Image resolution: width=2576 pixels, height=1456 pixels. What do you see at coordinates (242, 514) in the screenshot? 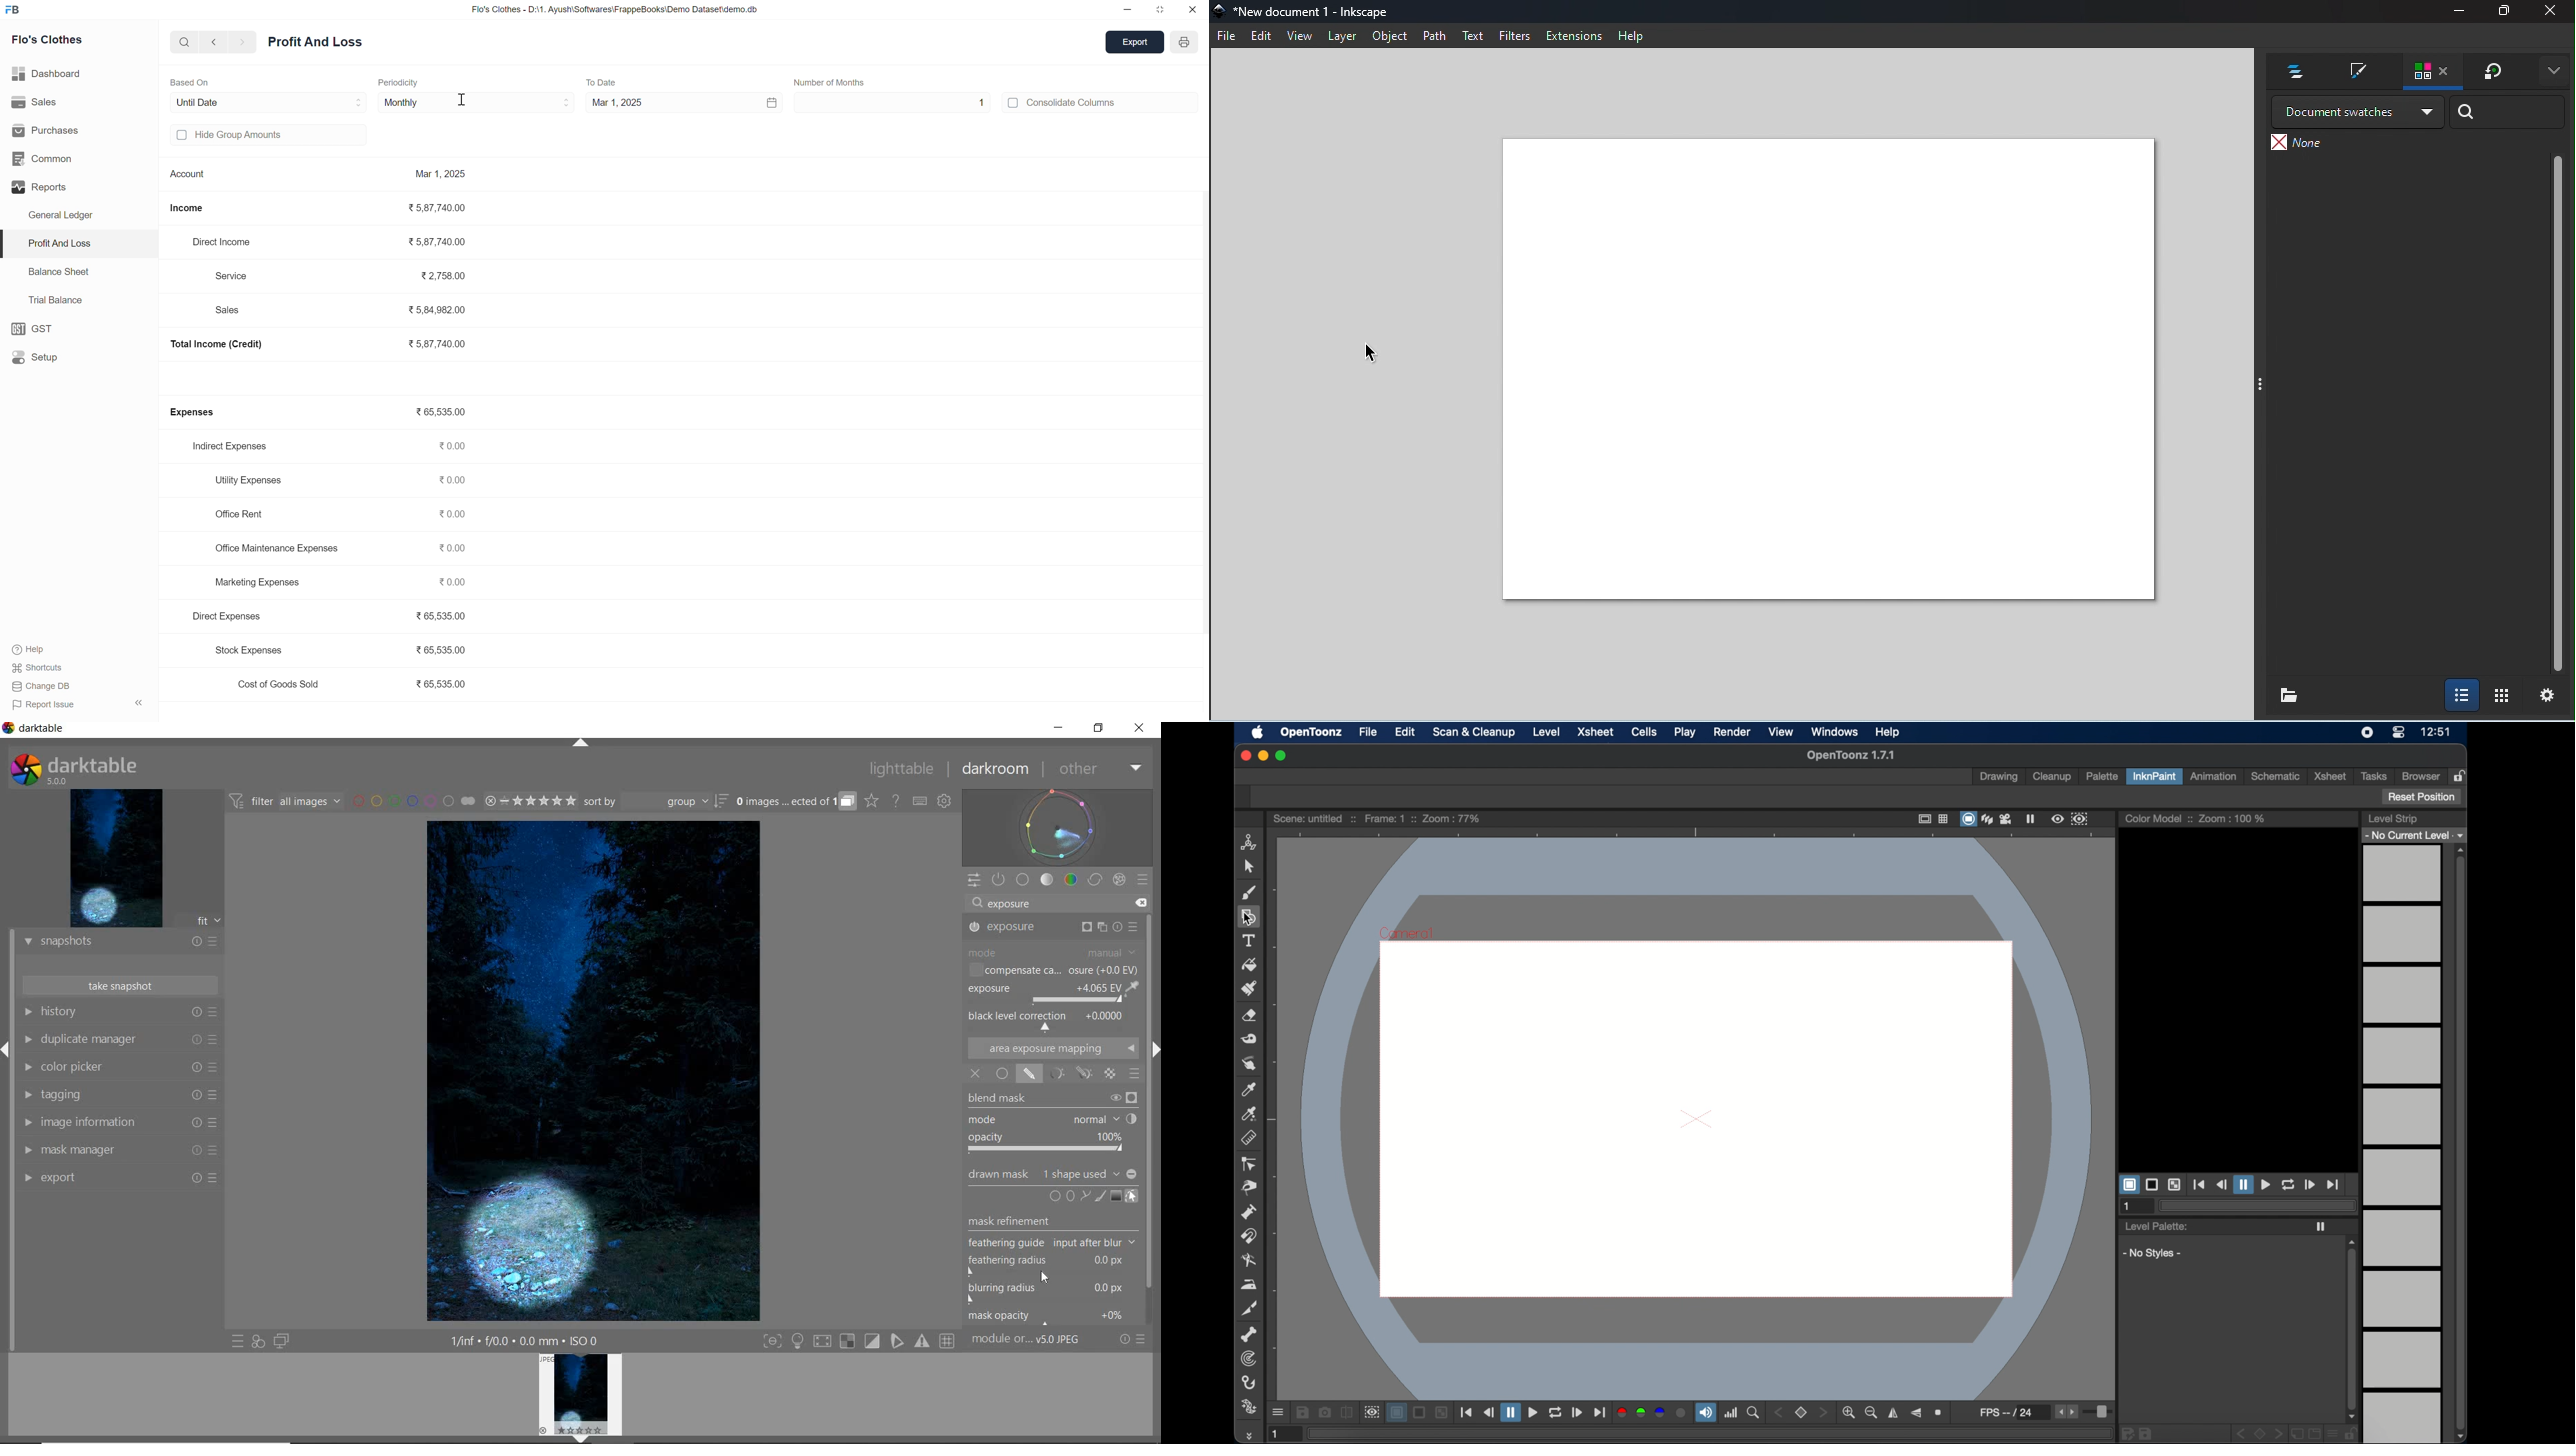
I see `Office Rent` at bounding box center [242, 514].